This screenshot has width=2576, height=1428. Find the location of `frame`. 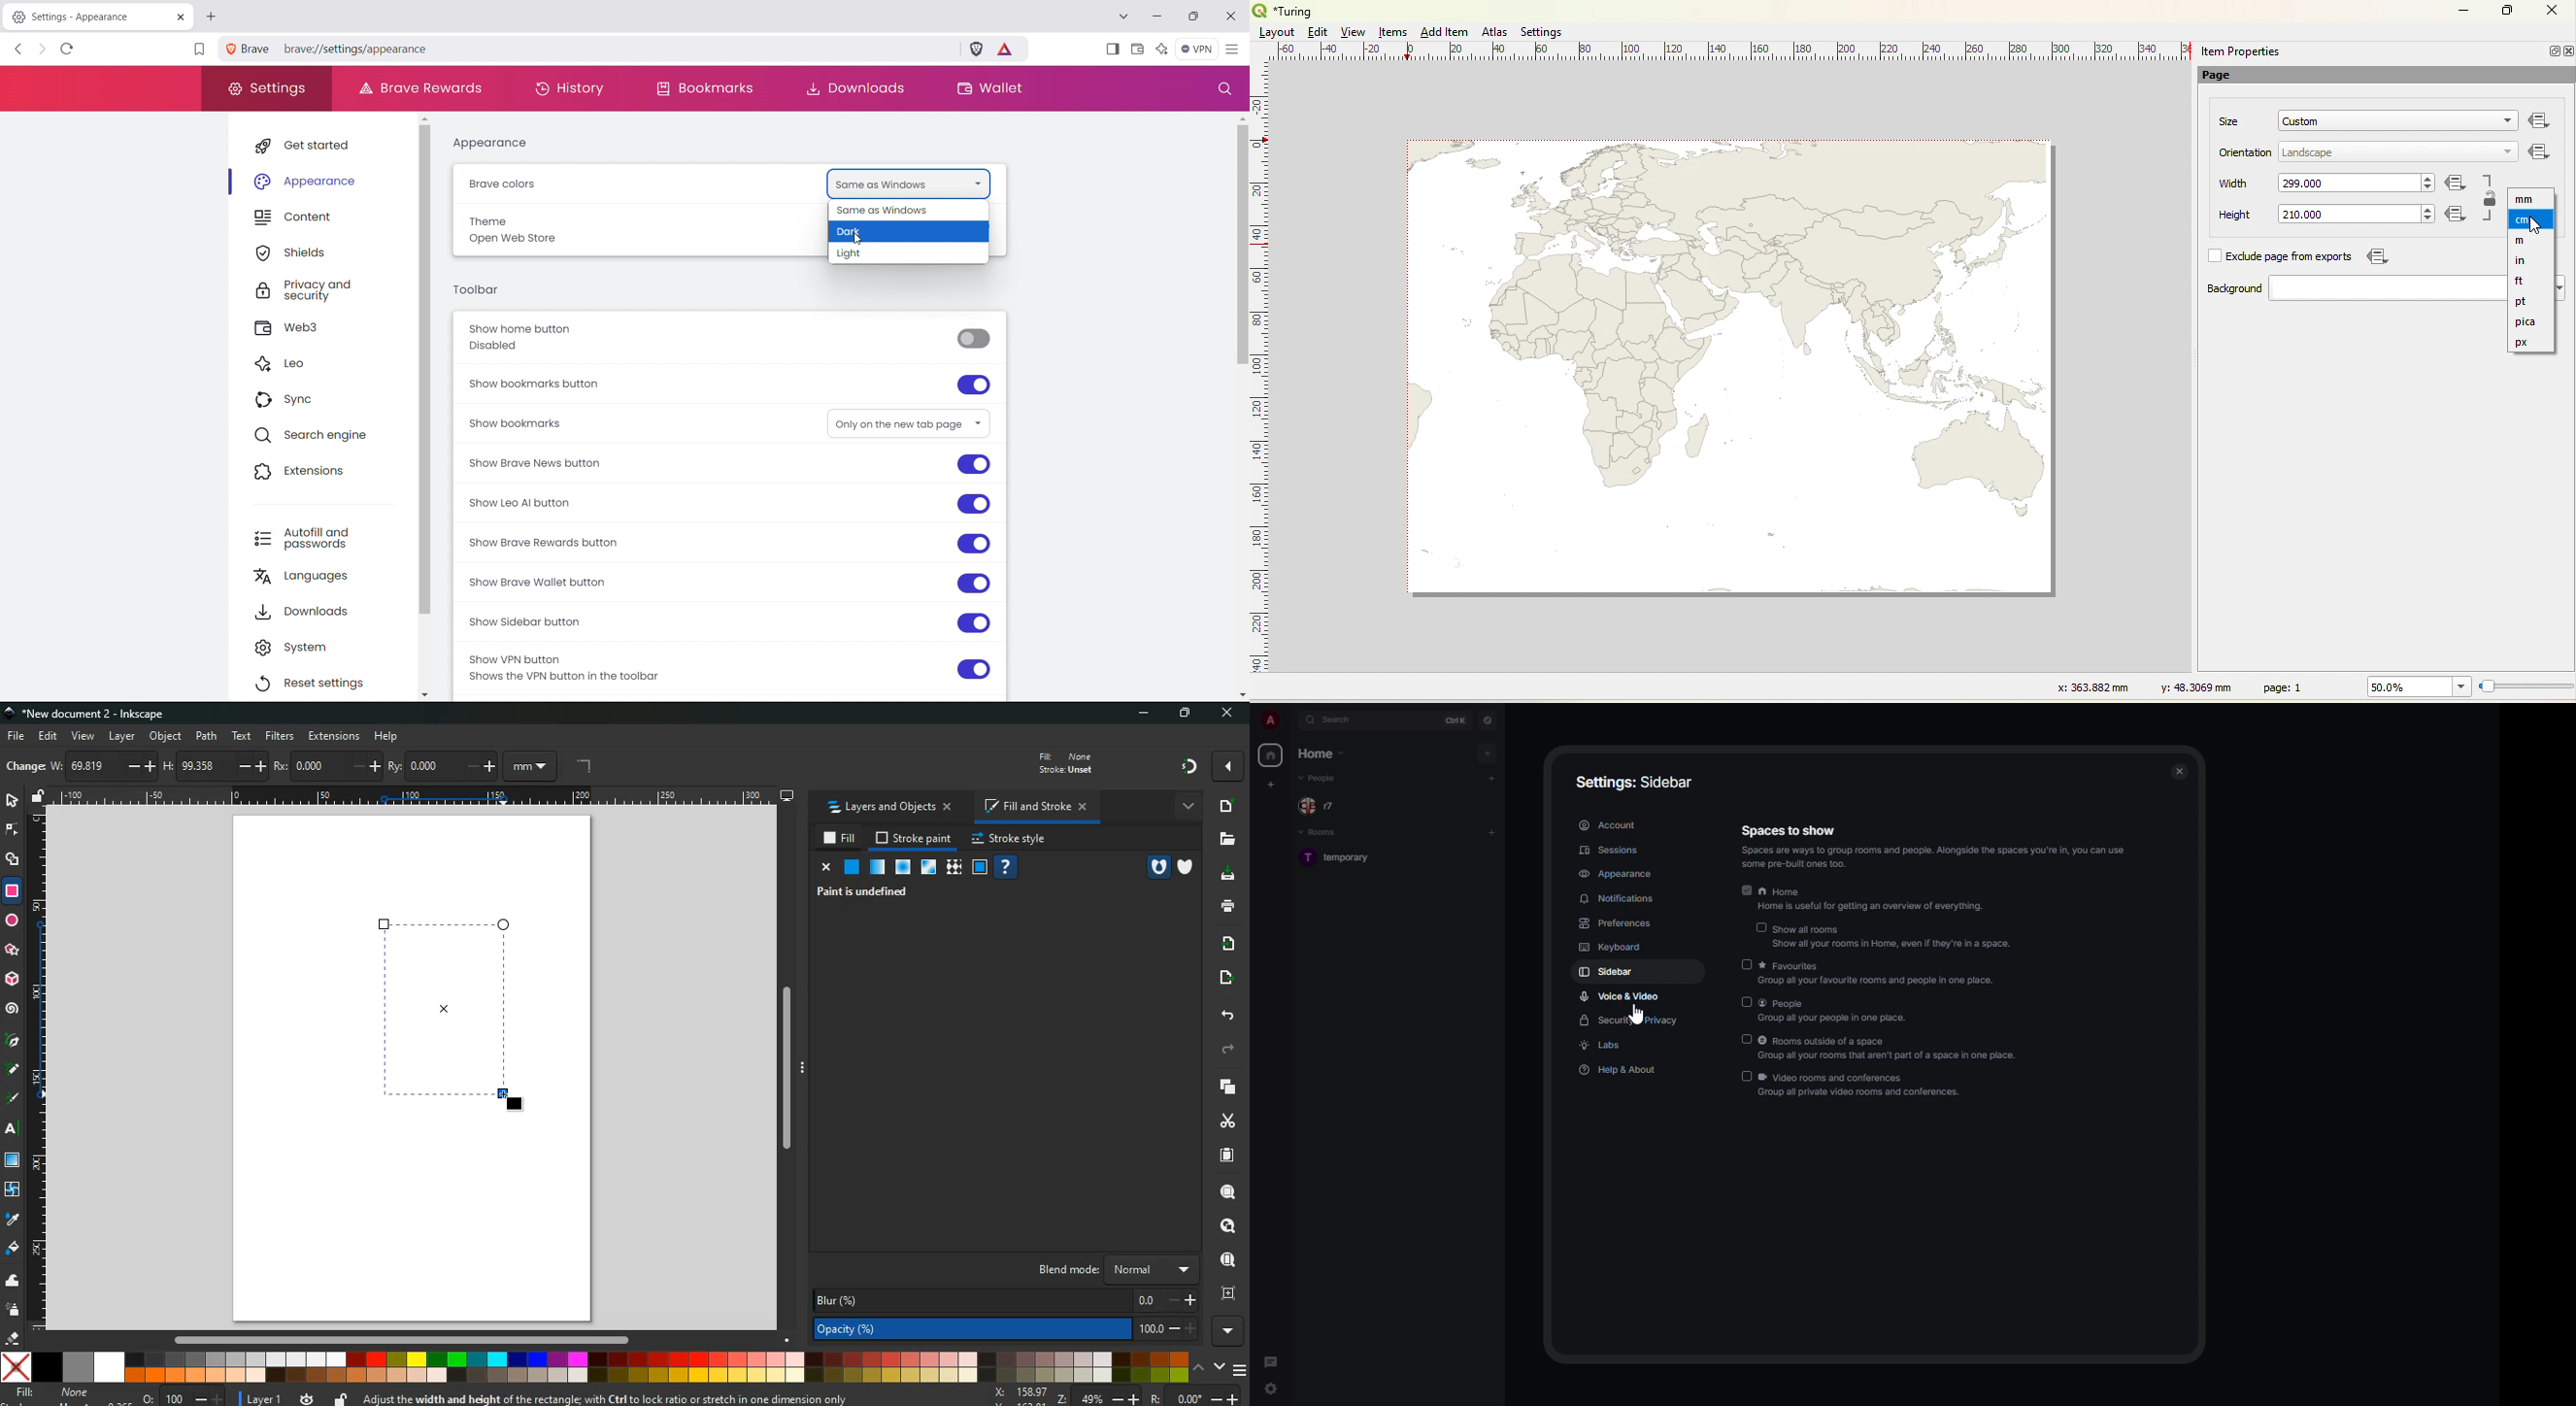

frame is located at coordinates (1227, 1293).